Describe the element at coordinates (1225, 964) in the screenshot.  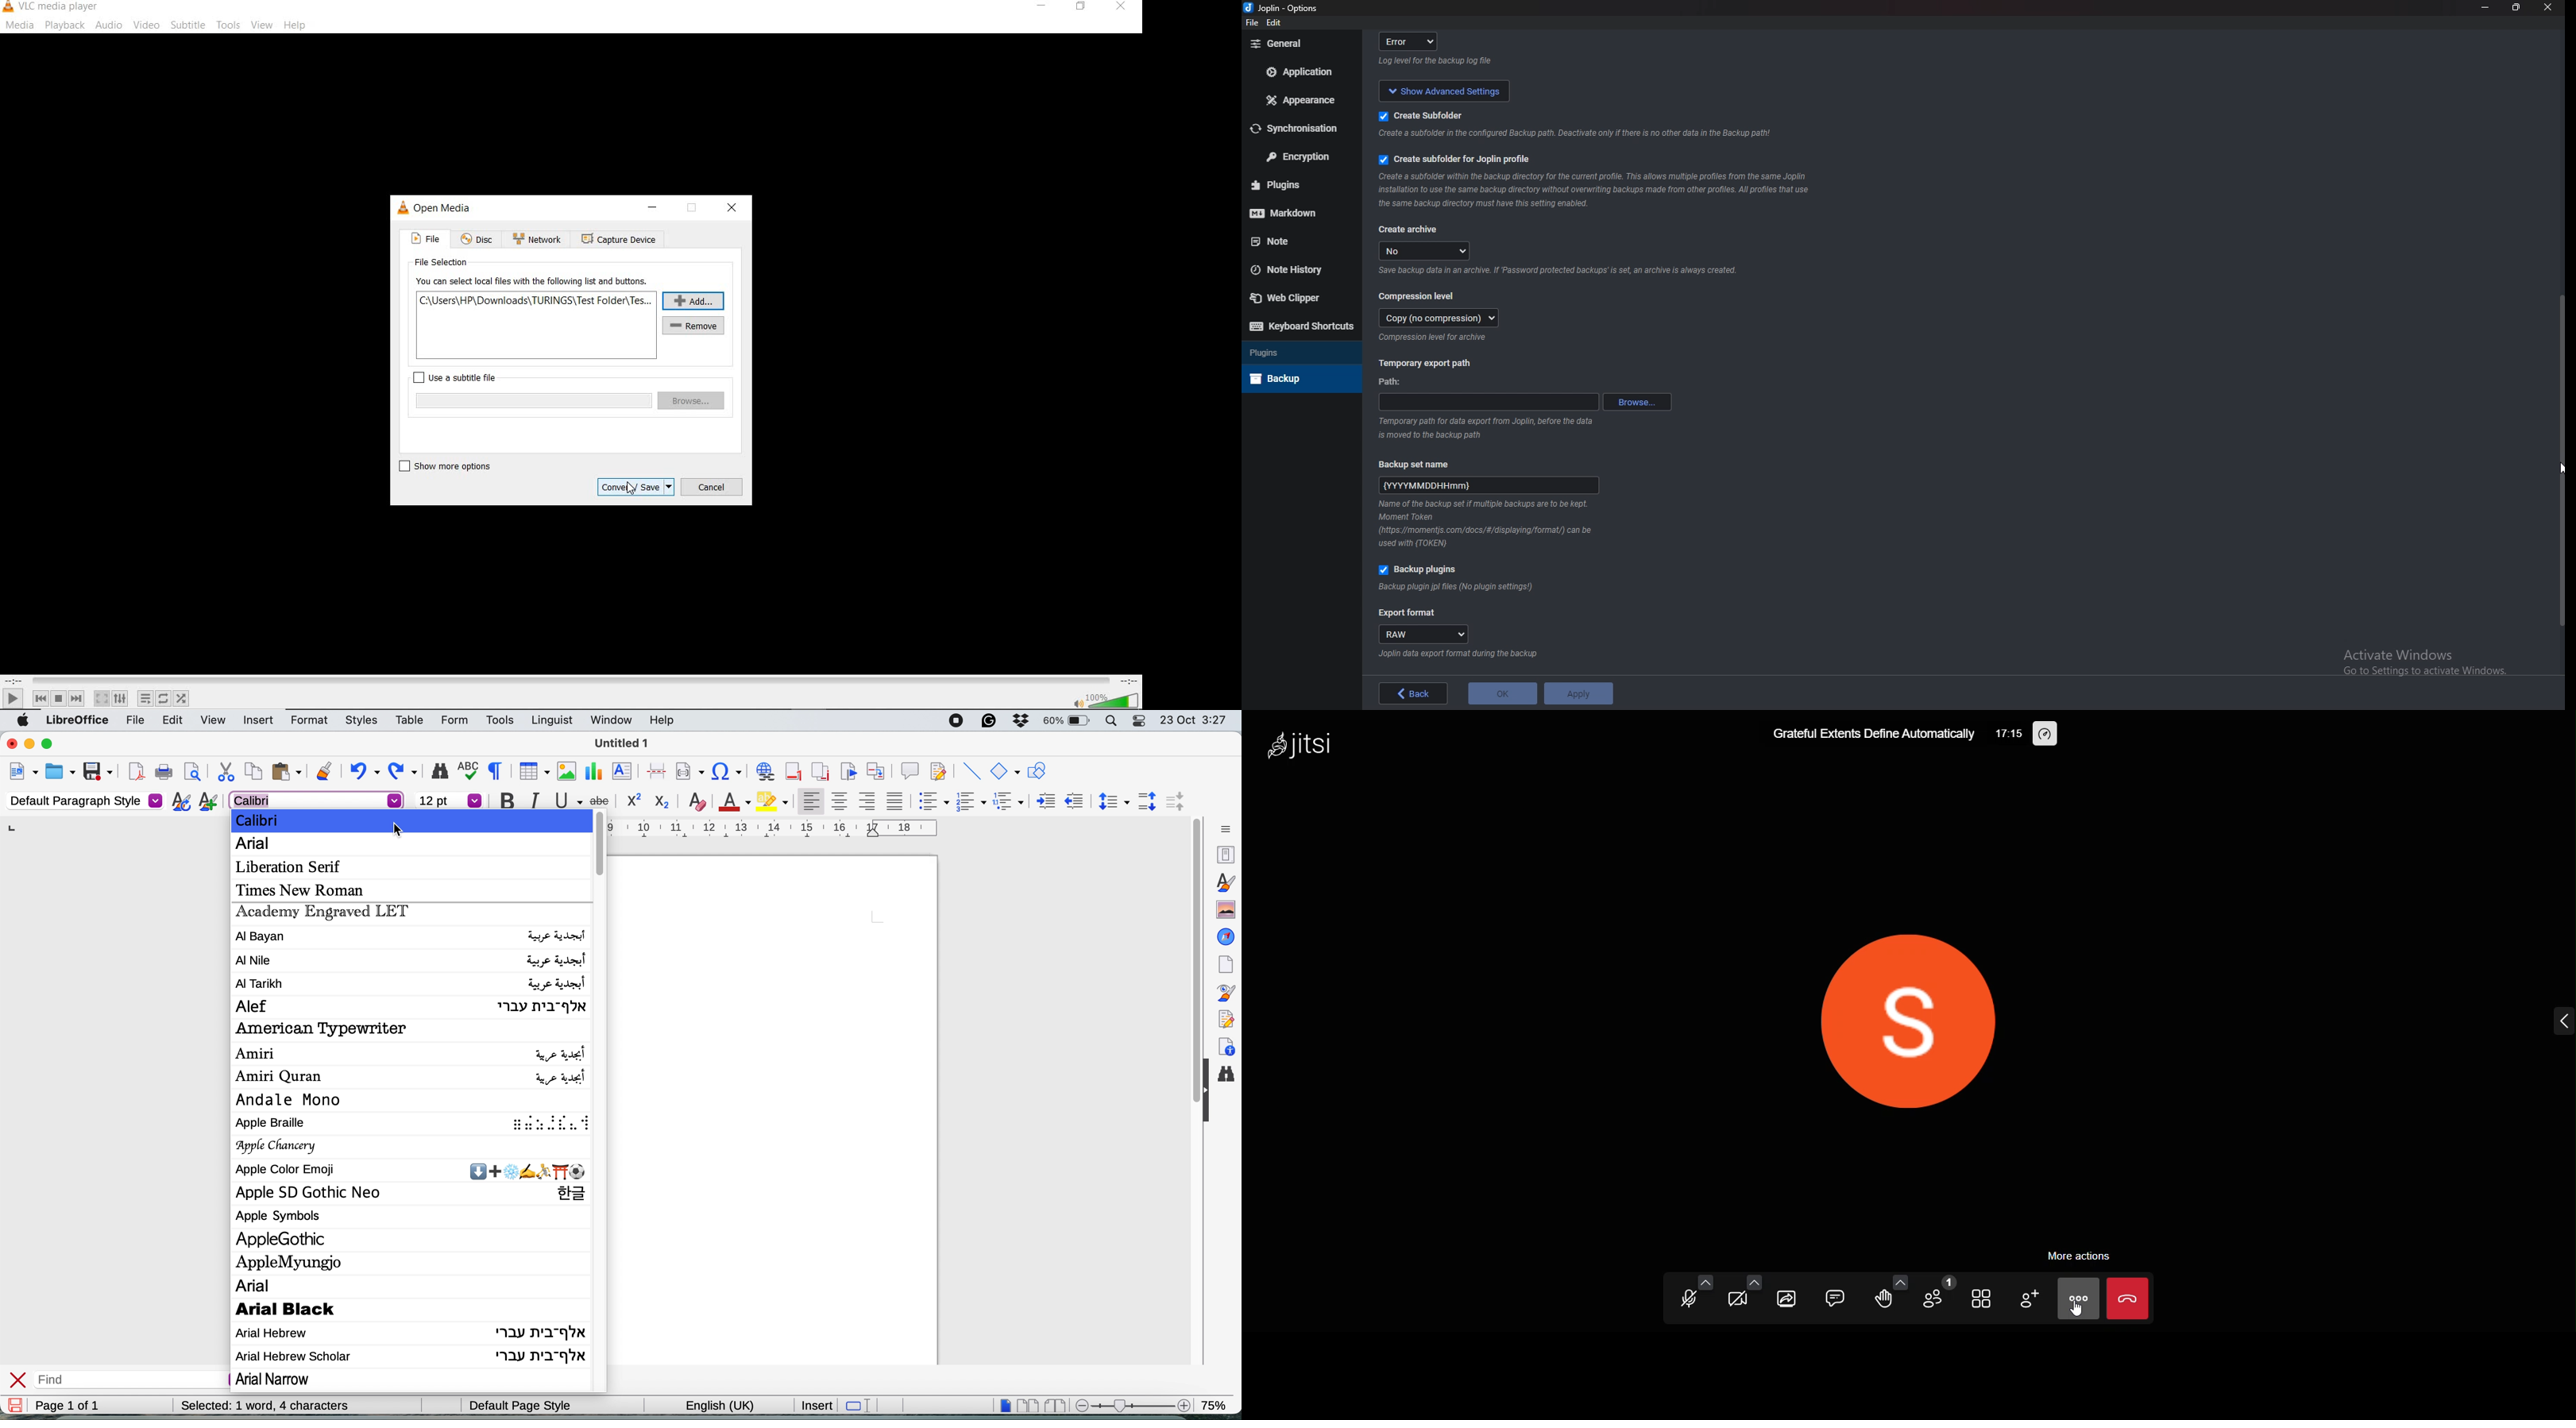
I see `page` at that location.